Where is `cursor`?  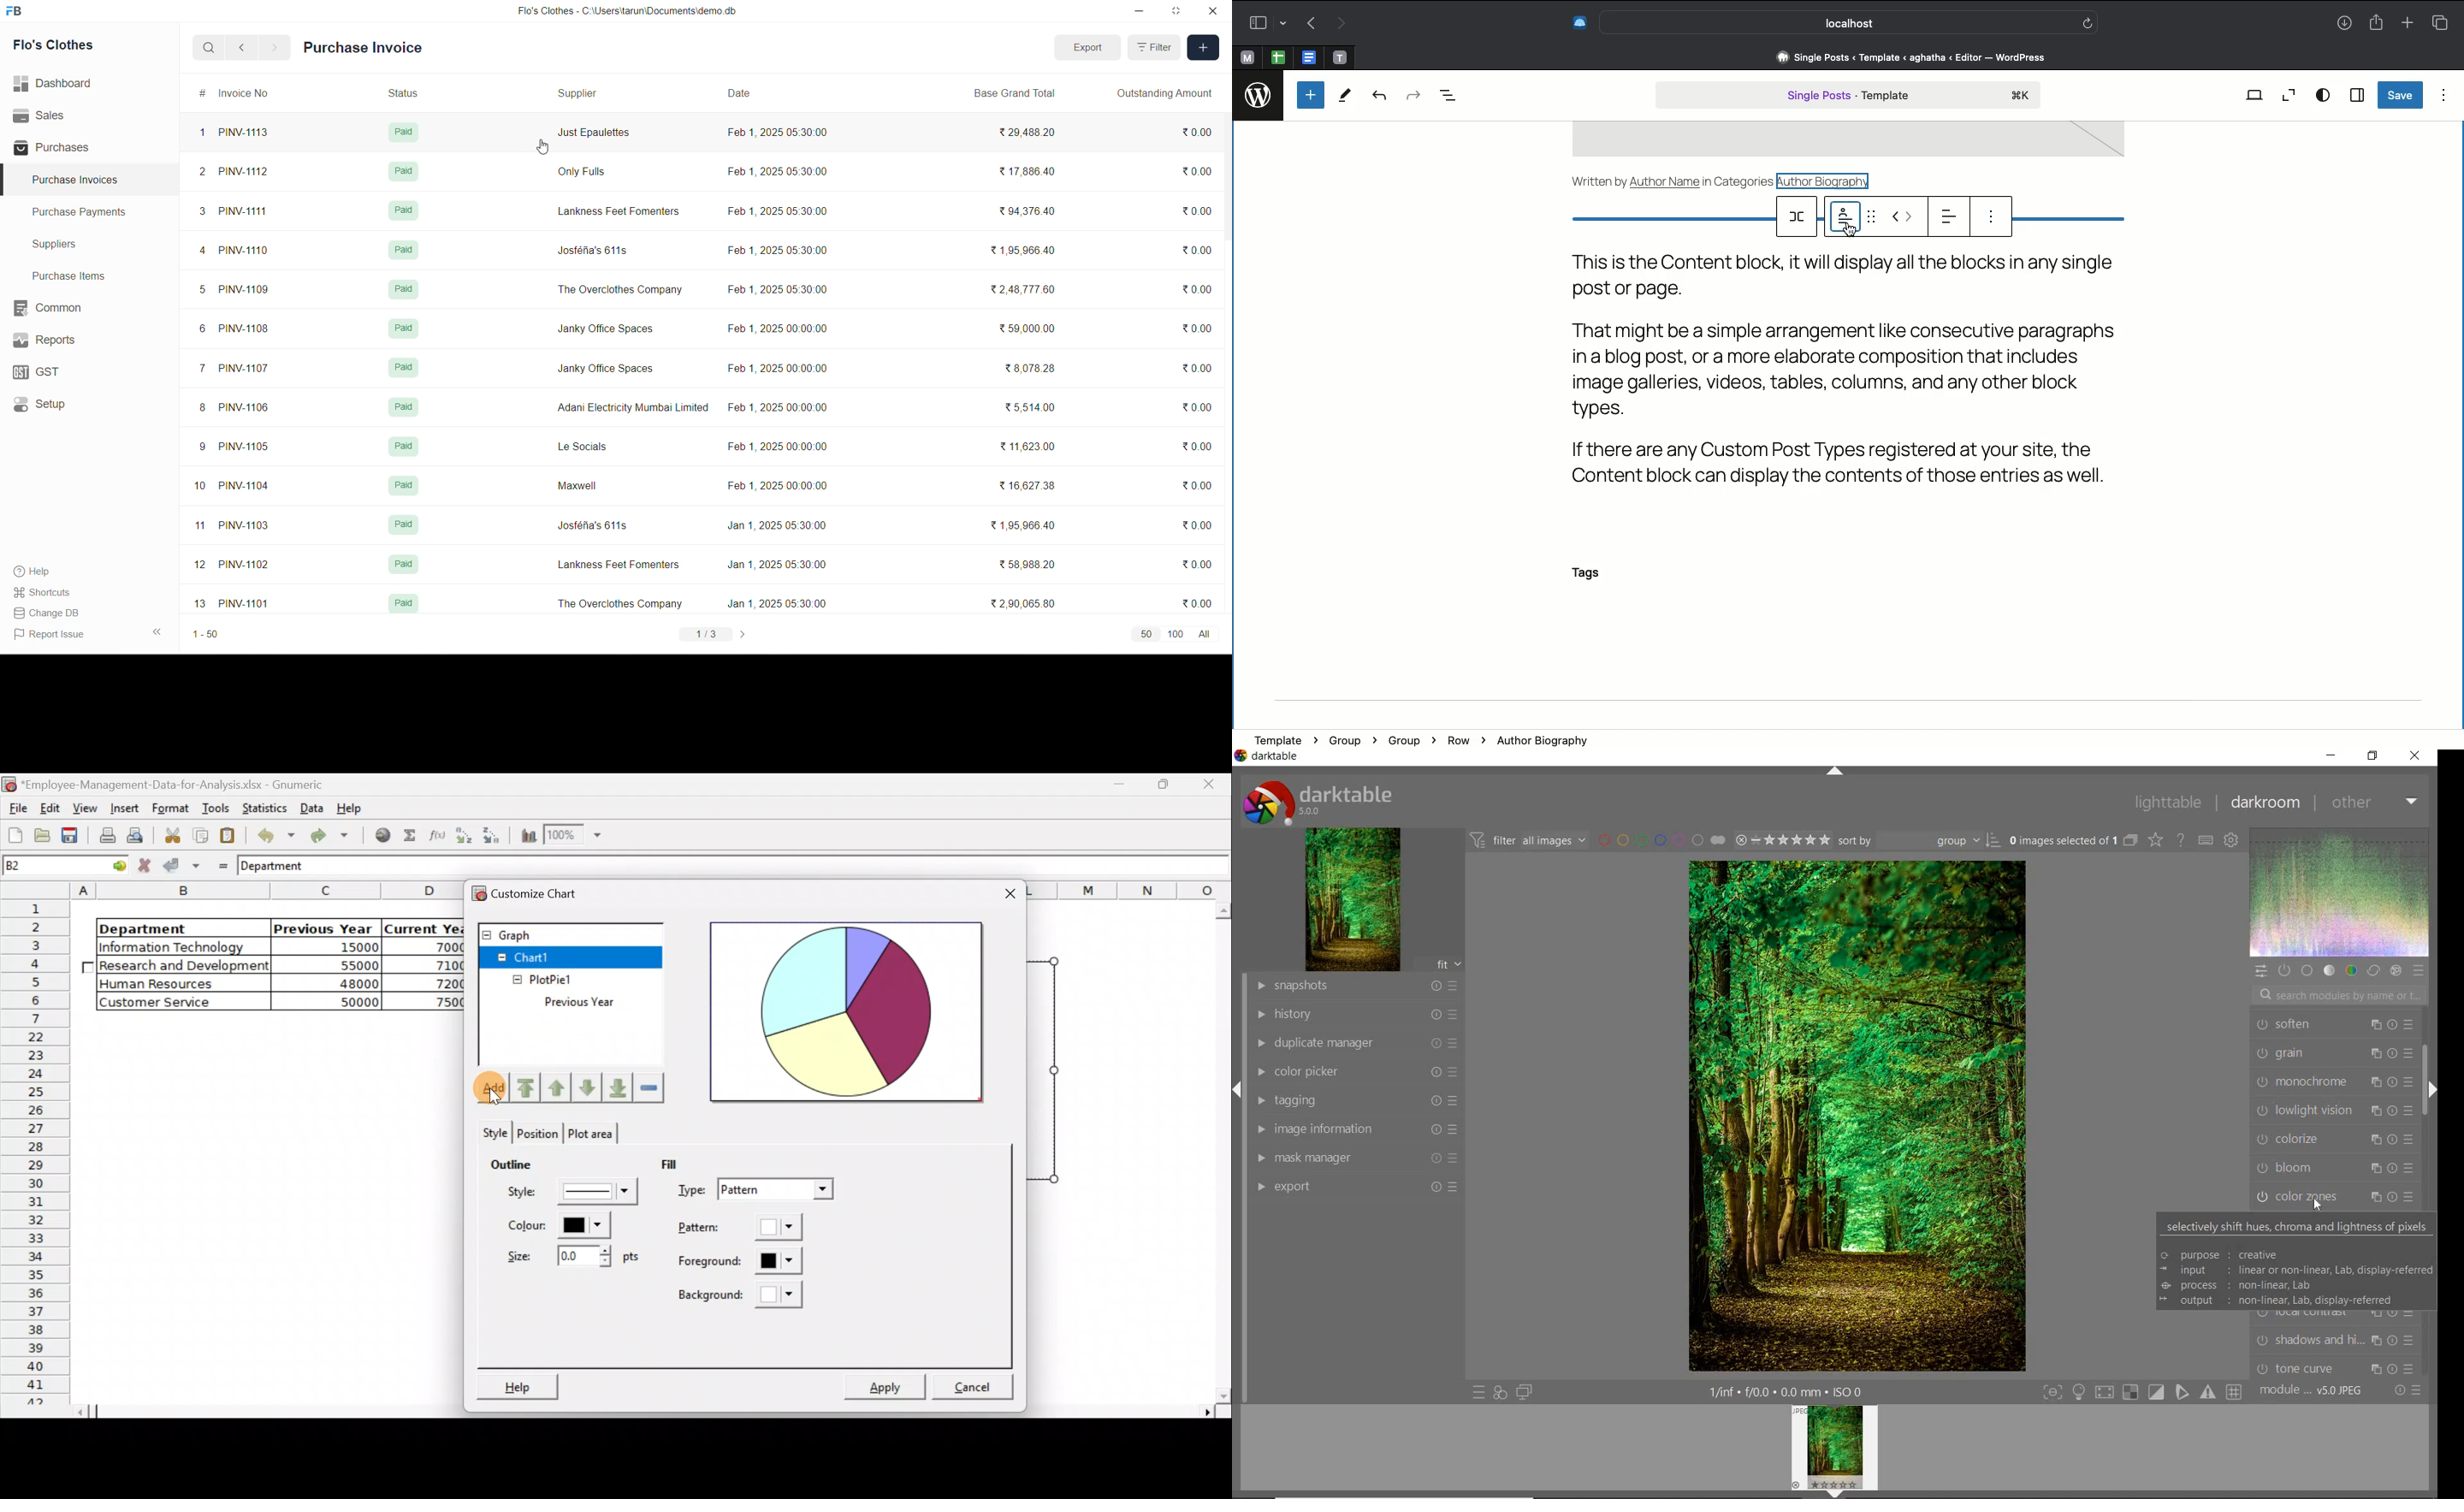
cursor is located at coordinates (1851, 231).